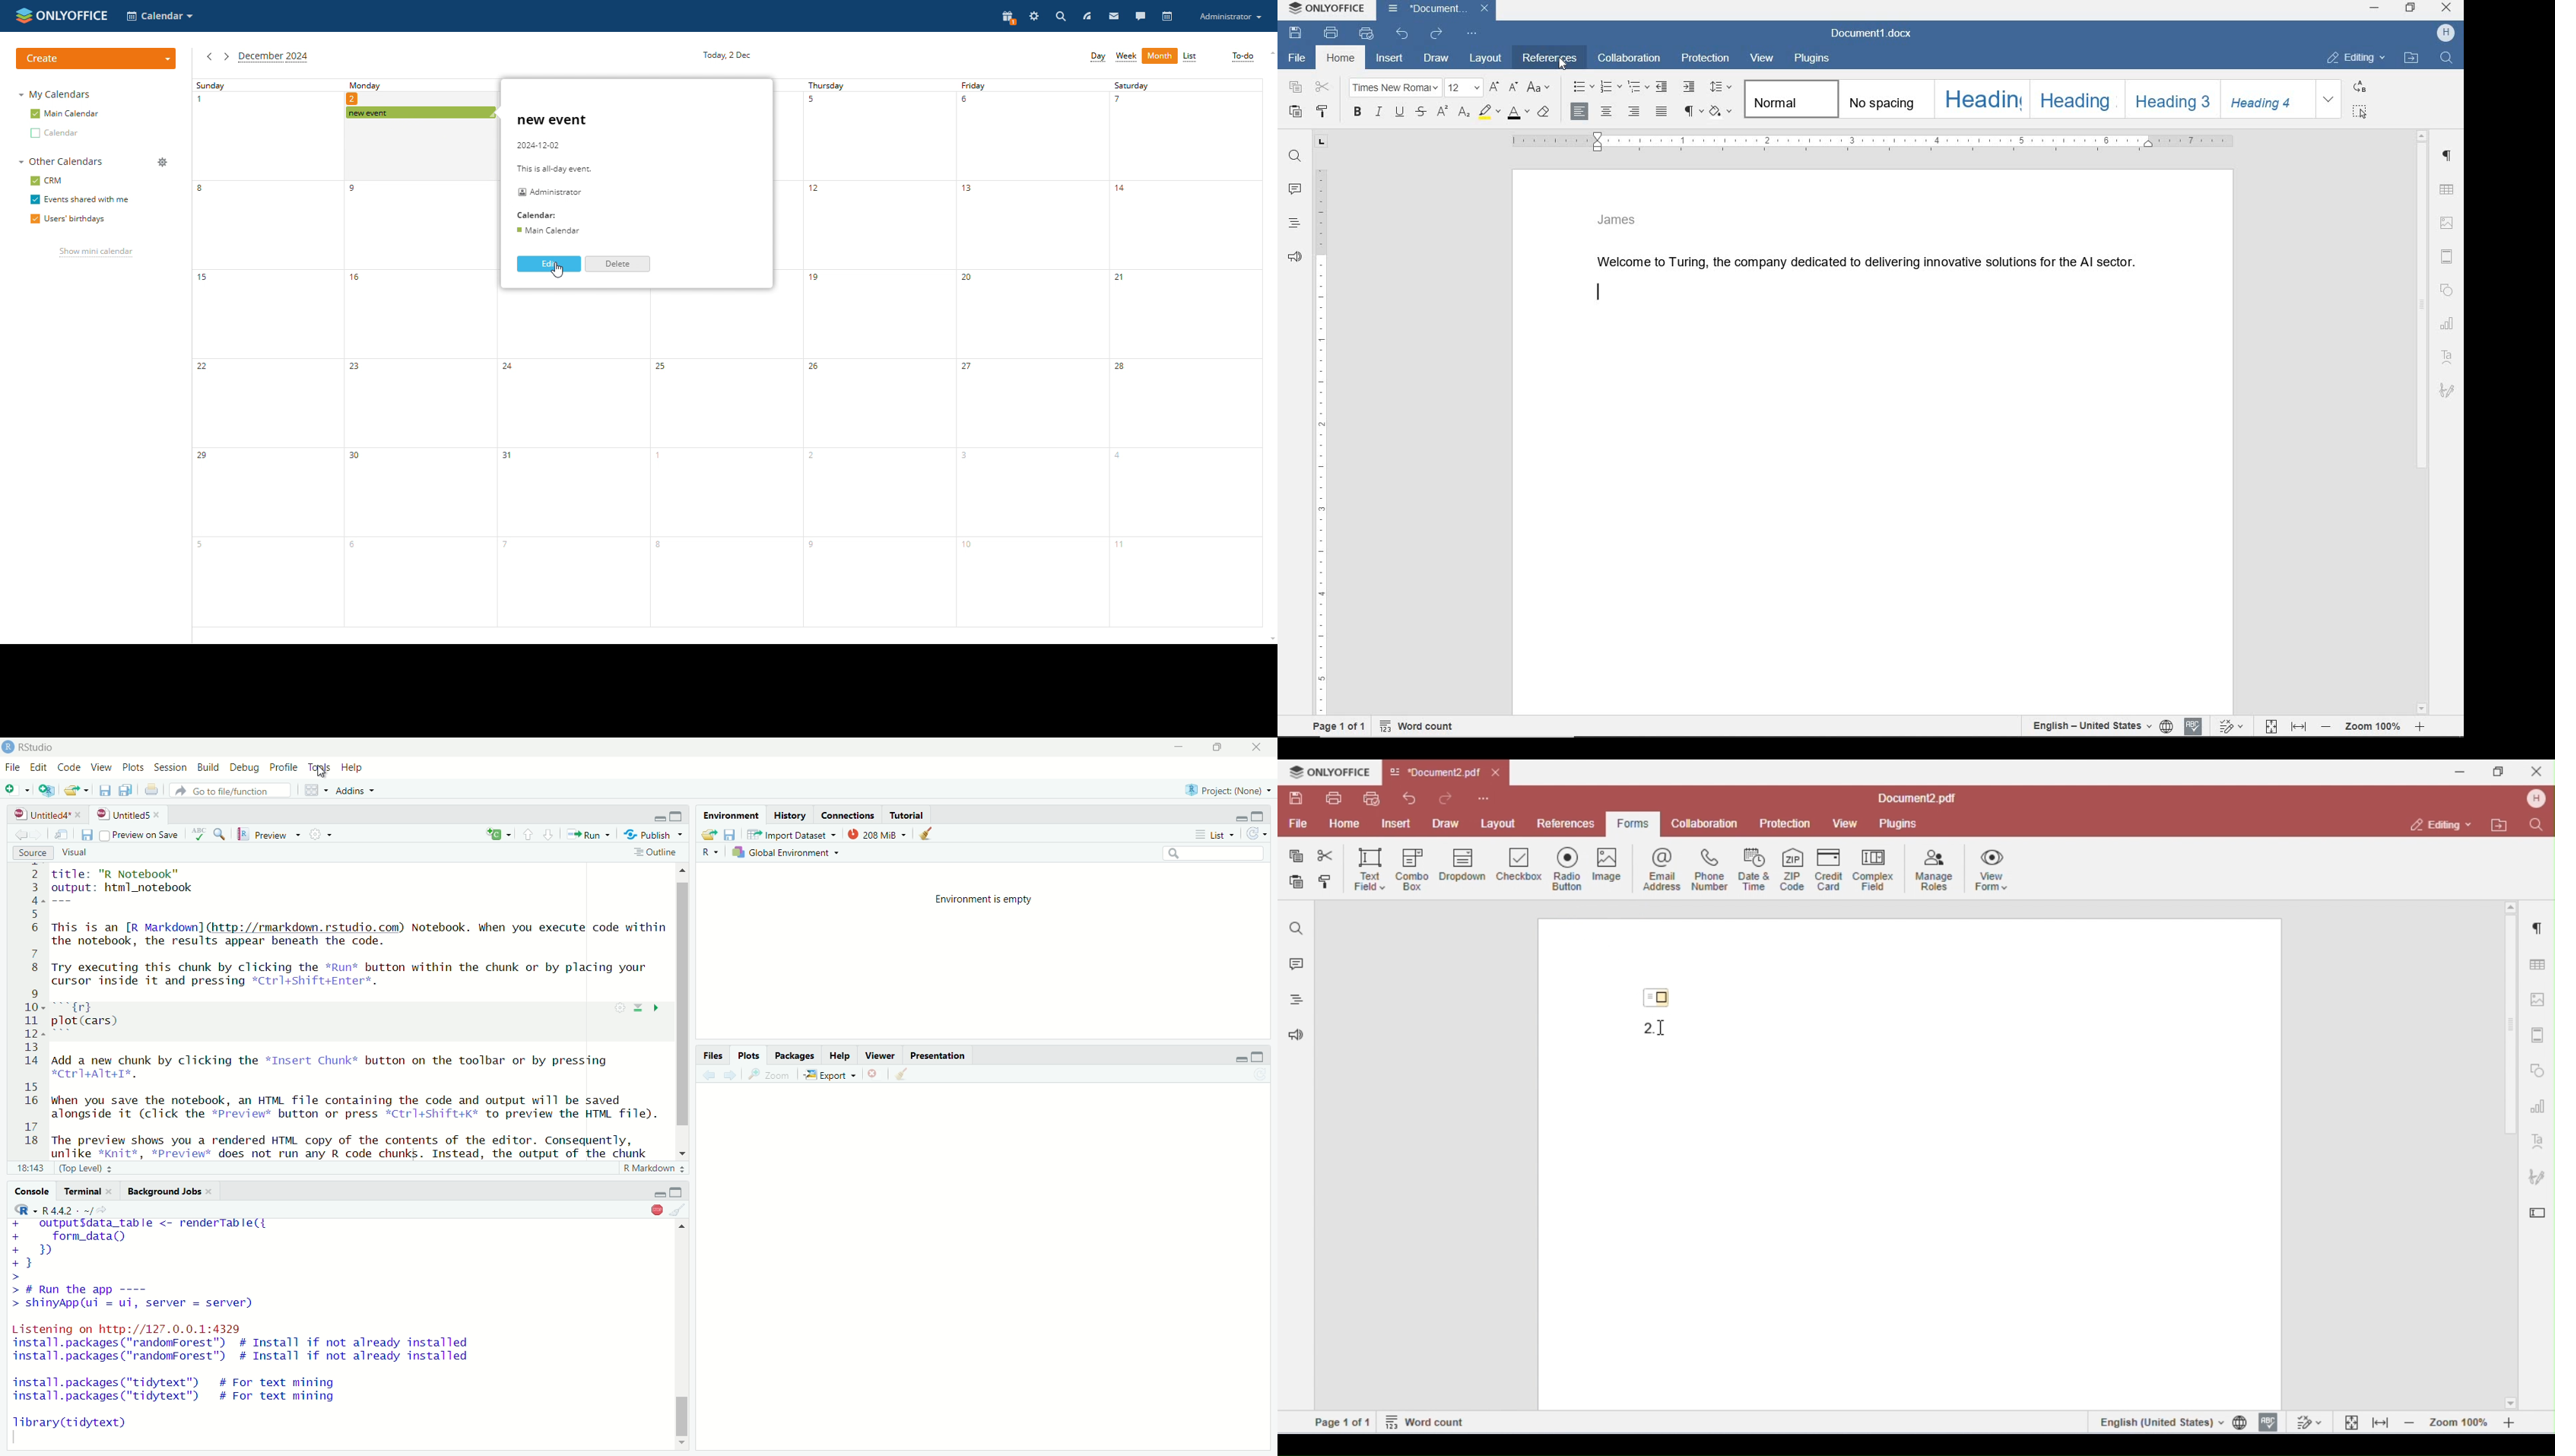  What do you see at coordinates (677, 1192) in the screenshot?
I see `Maximize` at bounding box center [677, 1192].